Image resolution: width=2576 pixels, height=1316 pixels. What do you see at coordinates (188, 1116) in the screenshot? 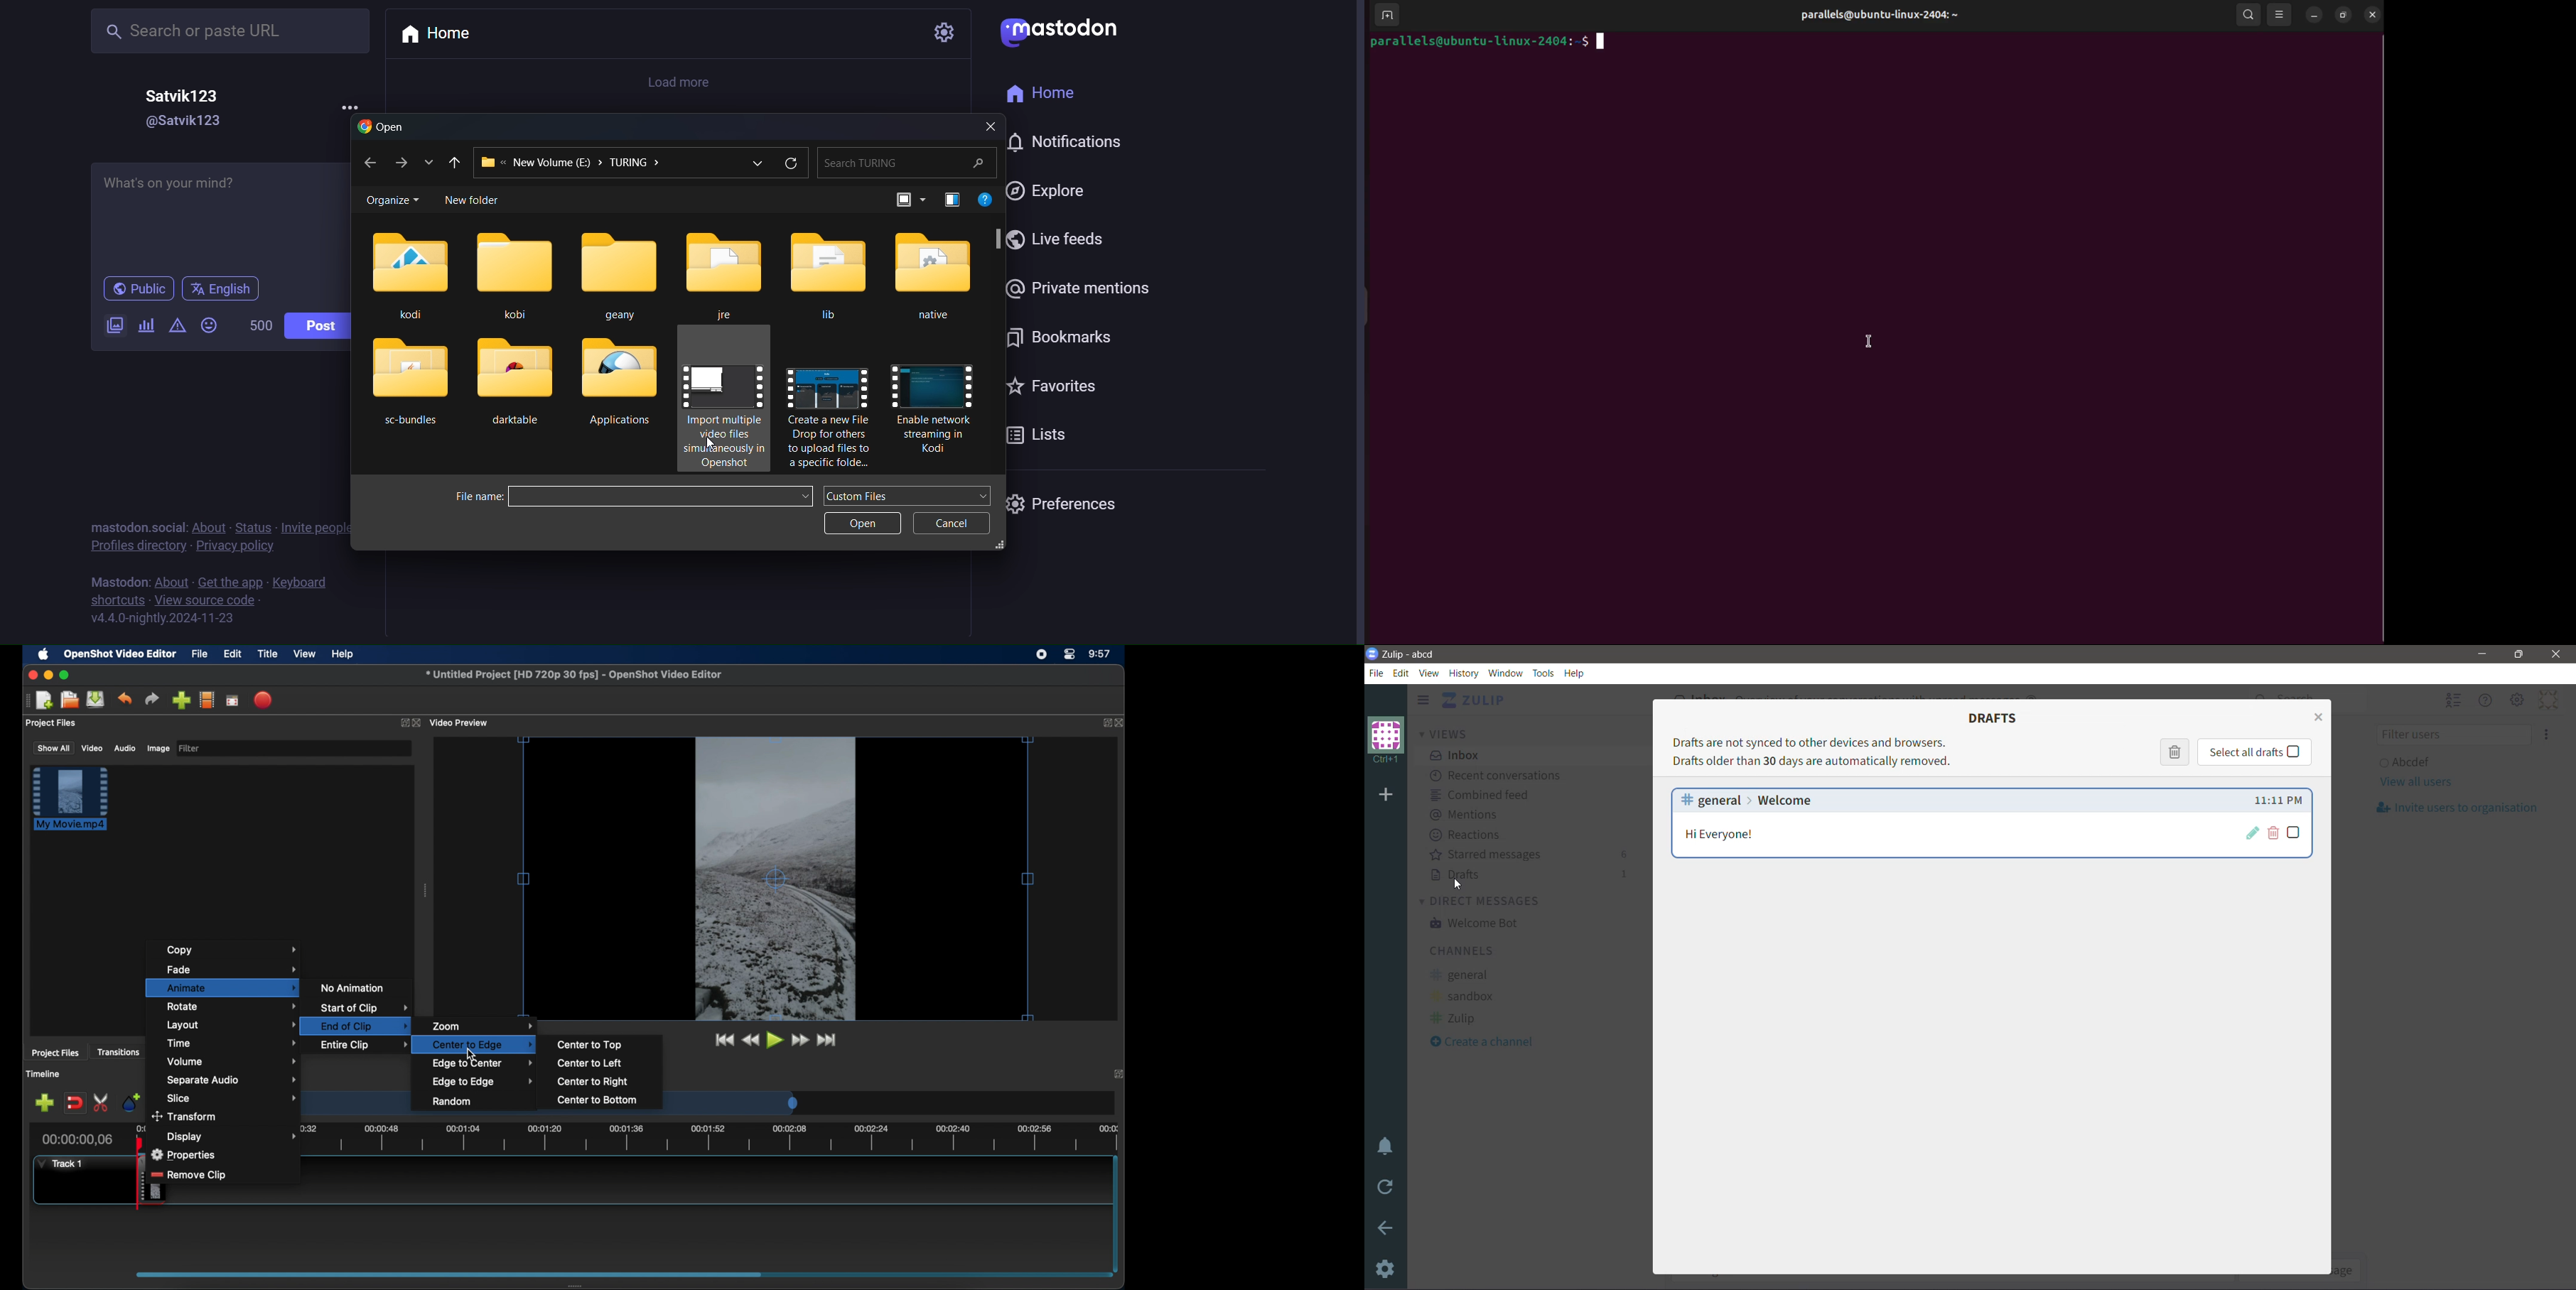
I see `transform` at bounding box center [188, 1116].